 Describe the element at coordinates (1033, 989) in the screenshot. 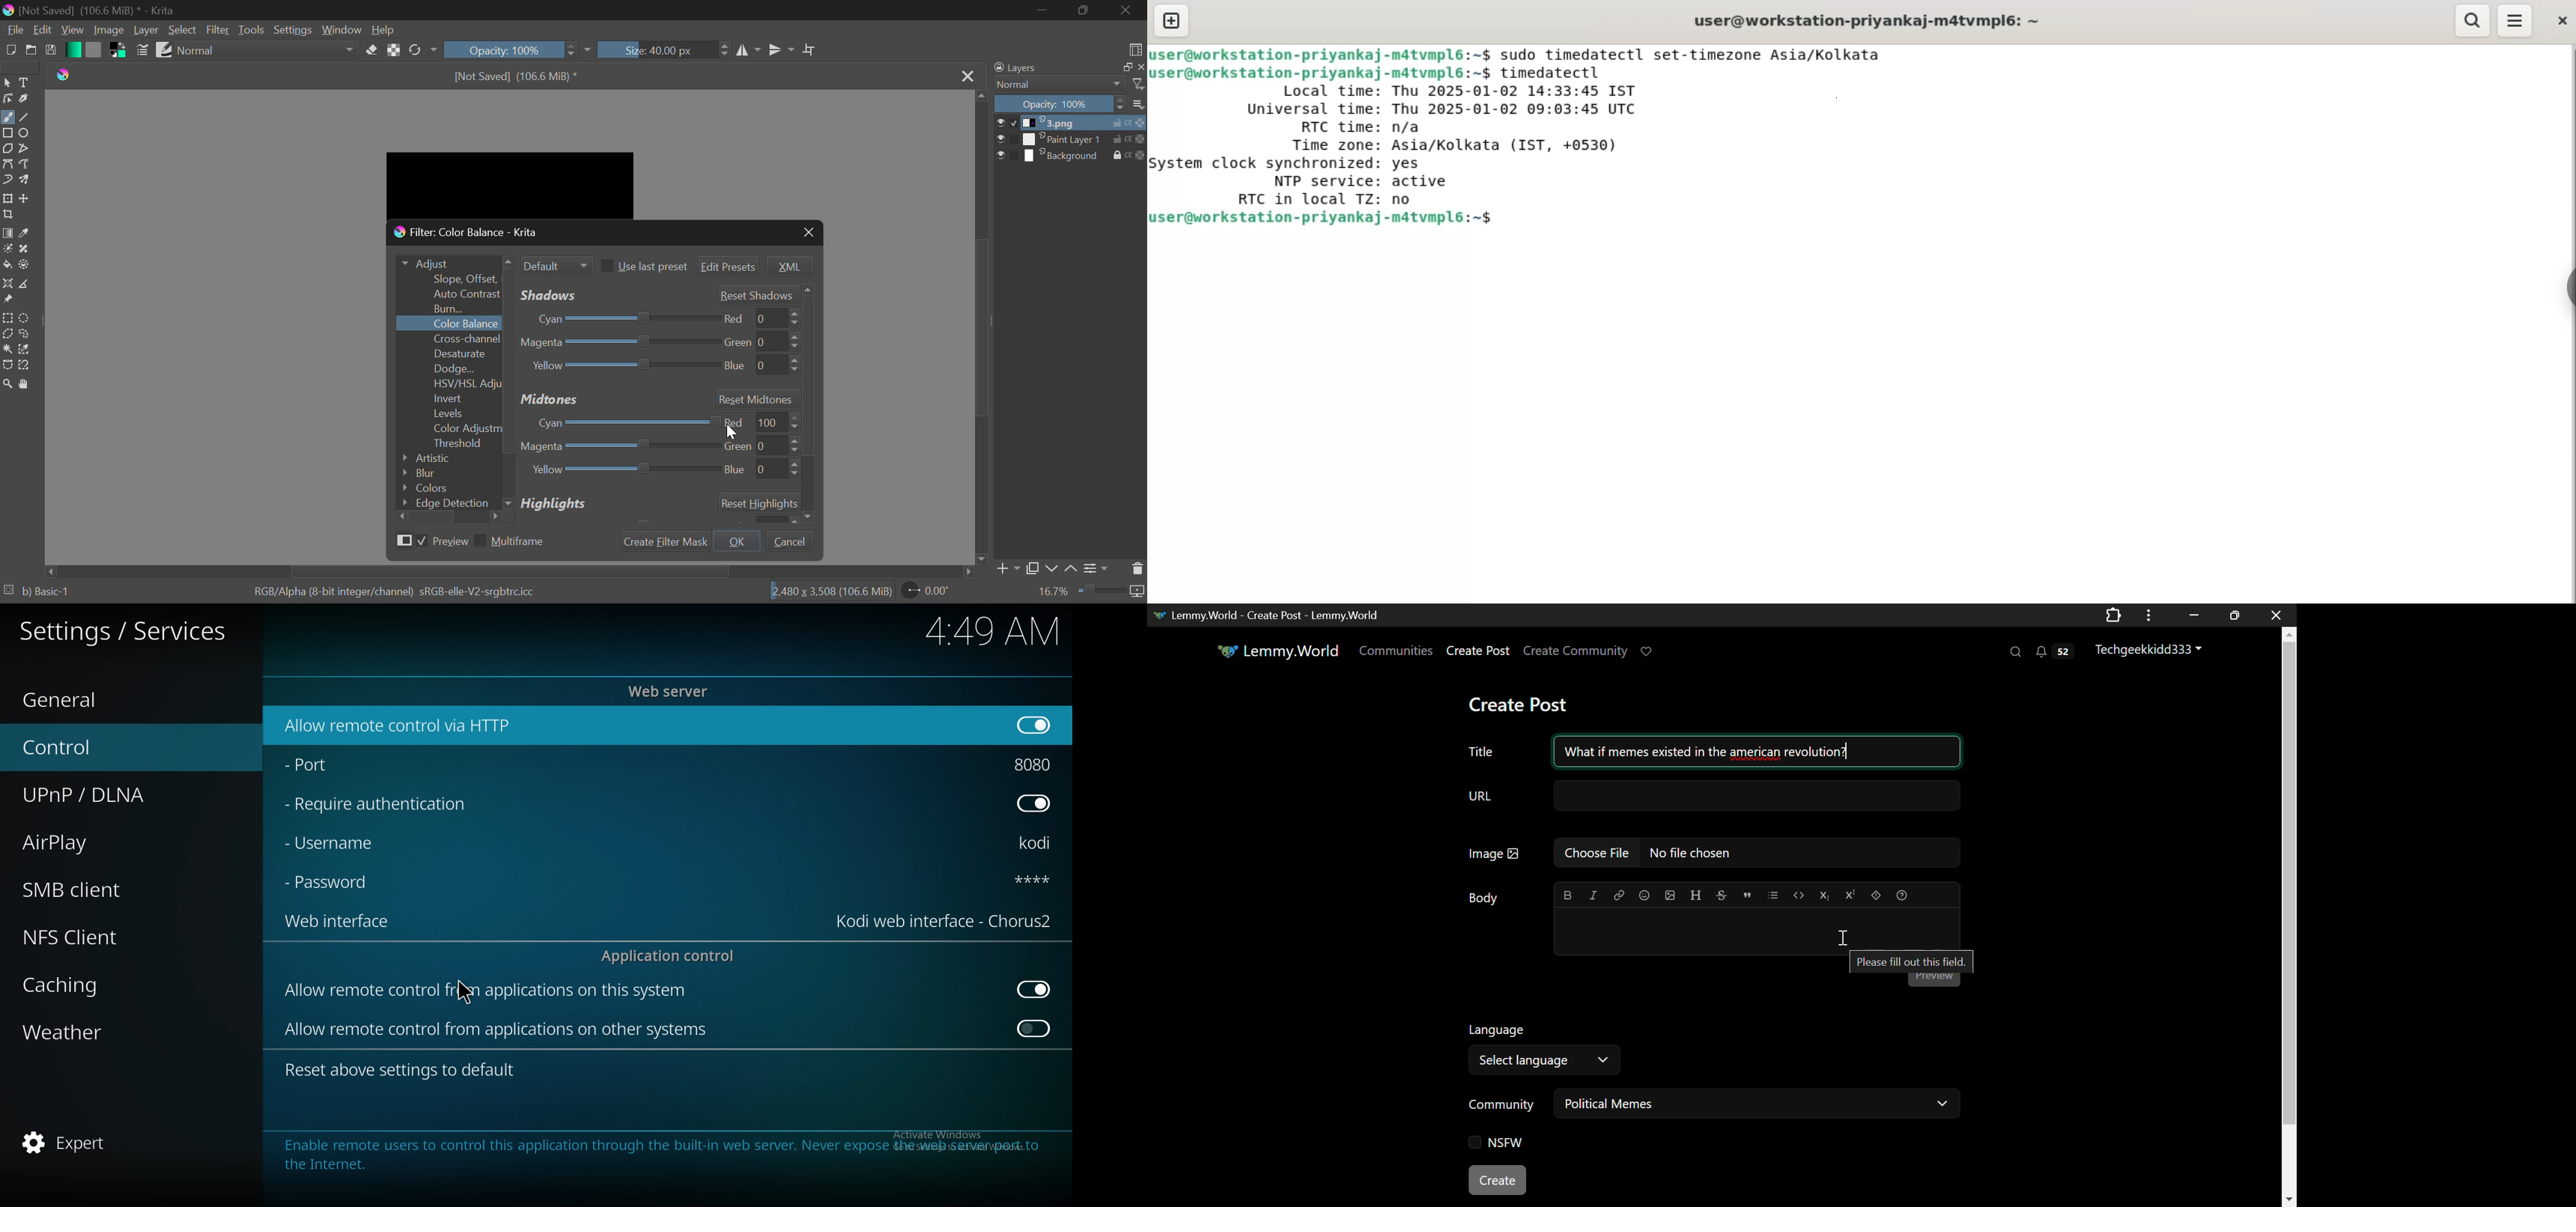

I see `off` at that location.